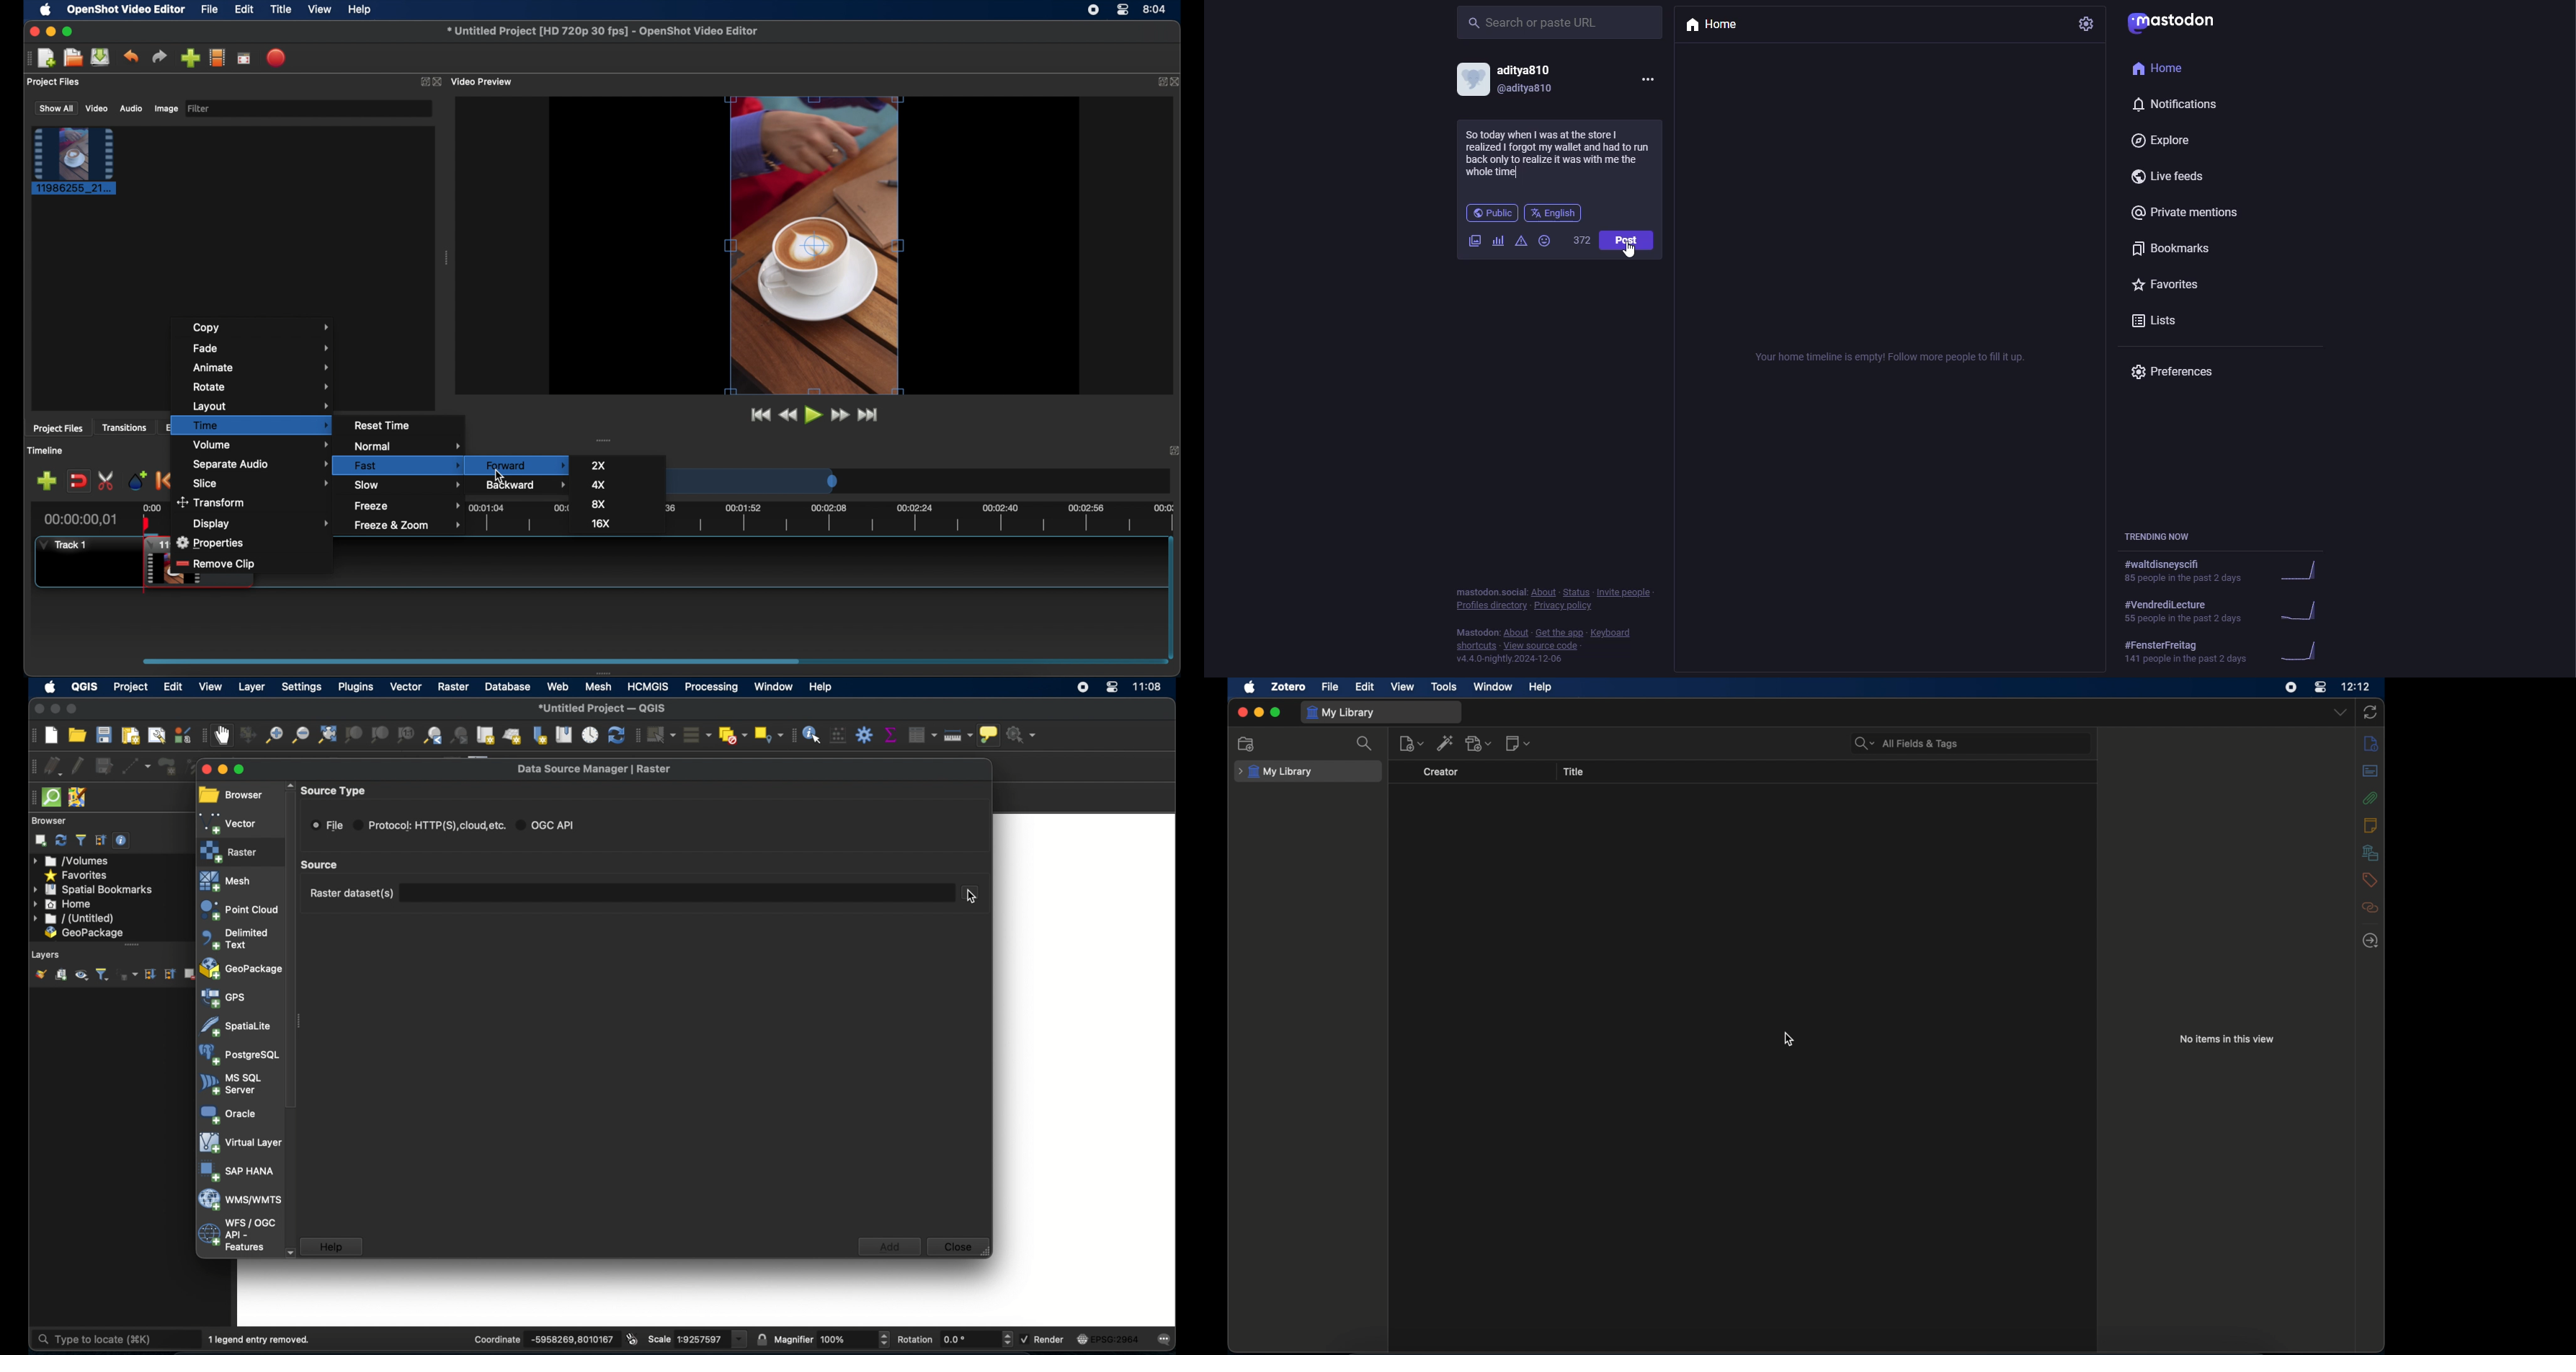 Image resolution: width=2576 pixels, height=1372 pixels. I want to click on open project, so click(78, 735).